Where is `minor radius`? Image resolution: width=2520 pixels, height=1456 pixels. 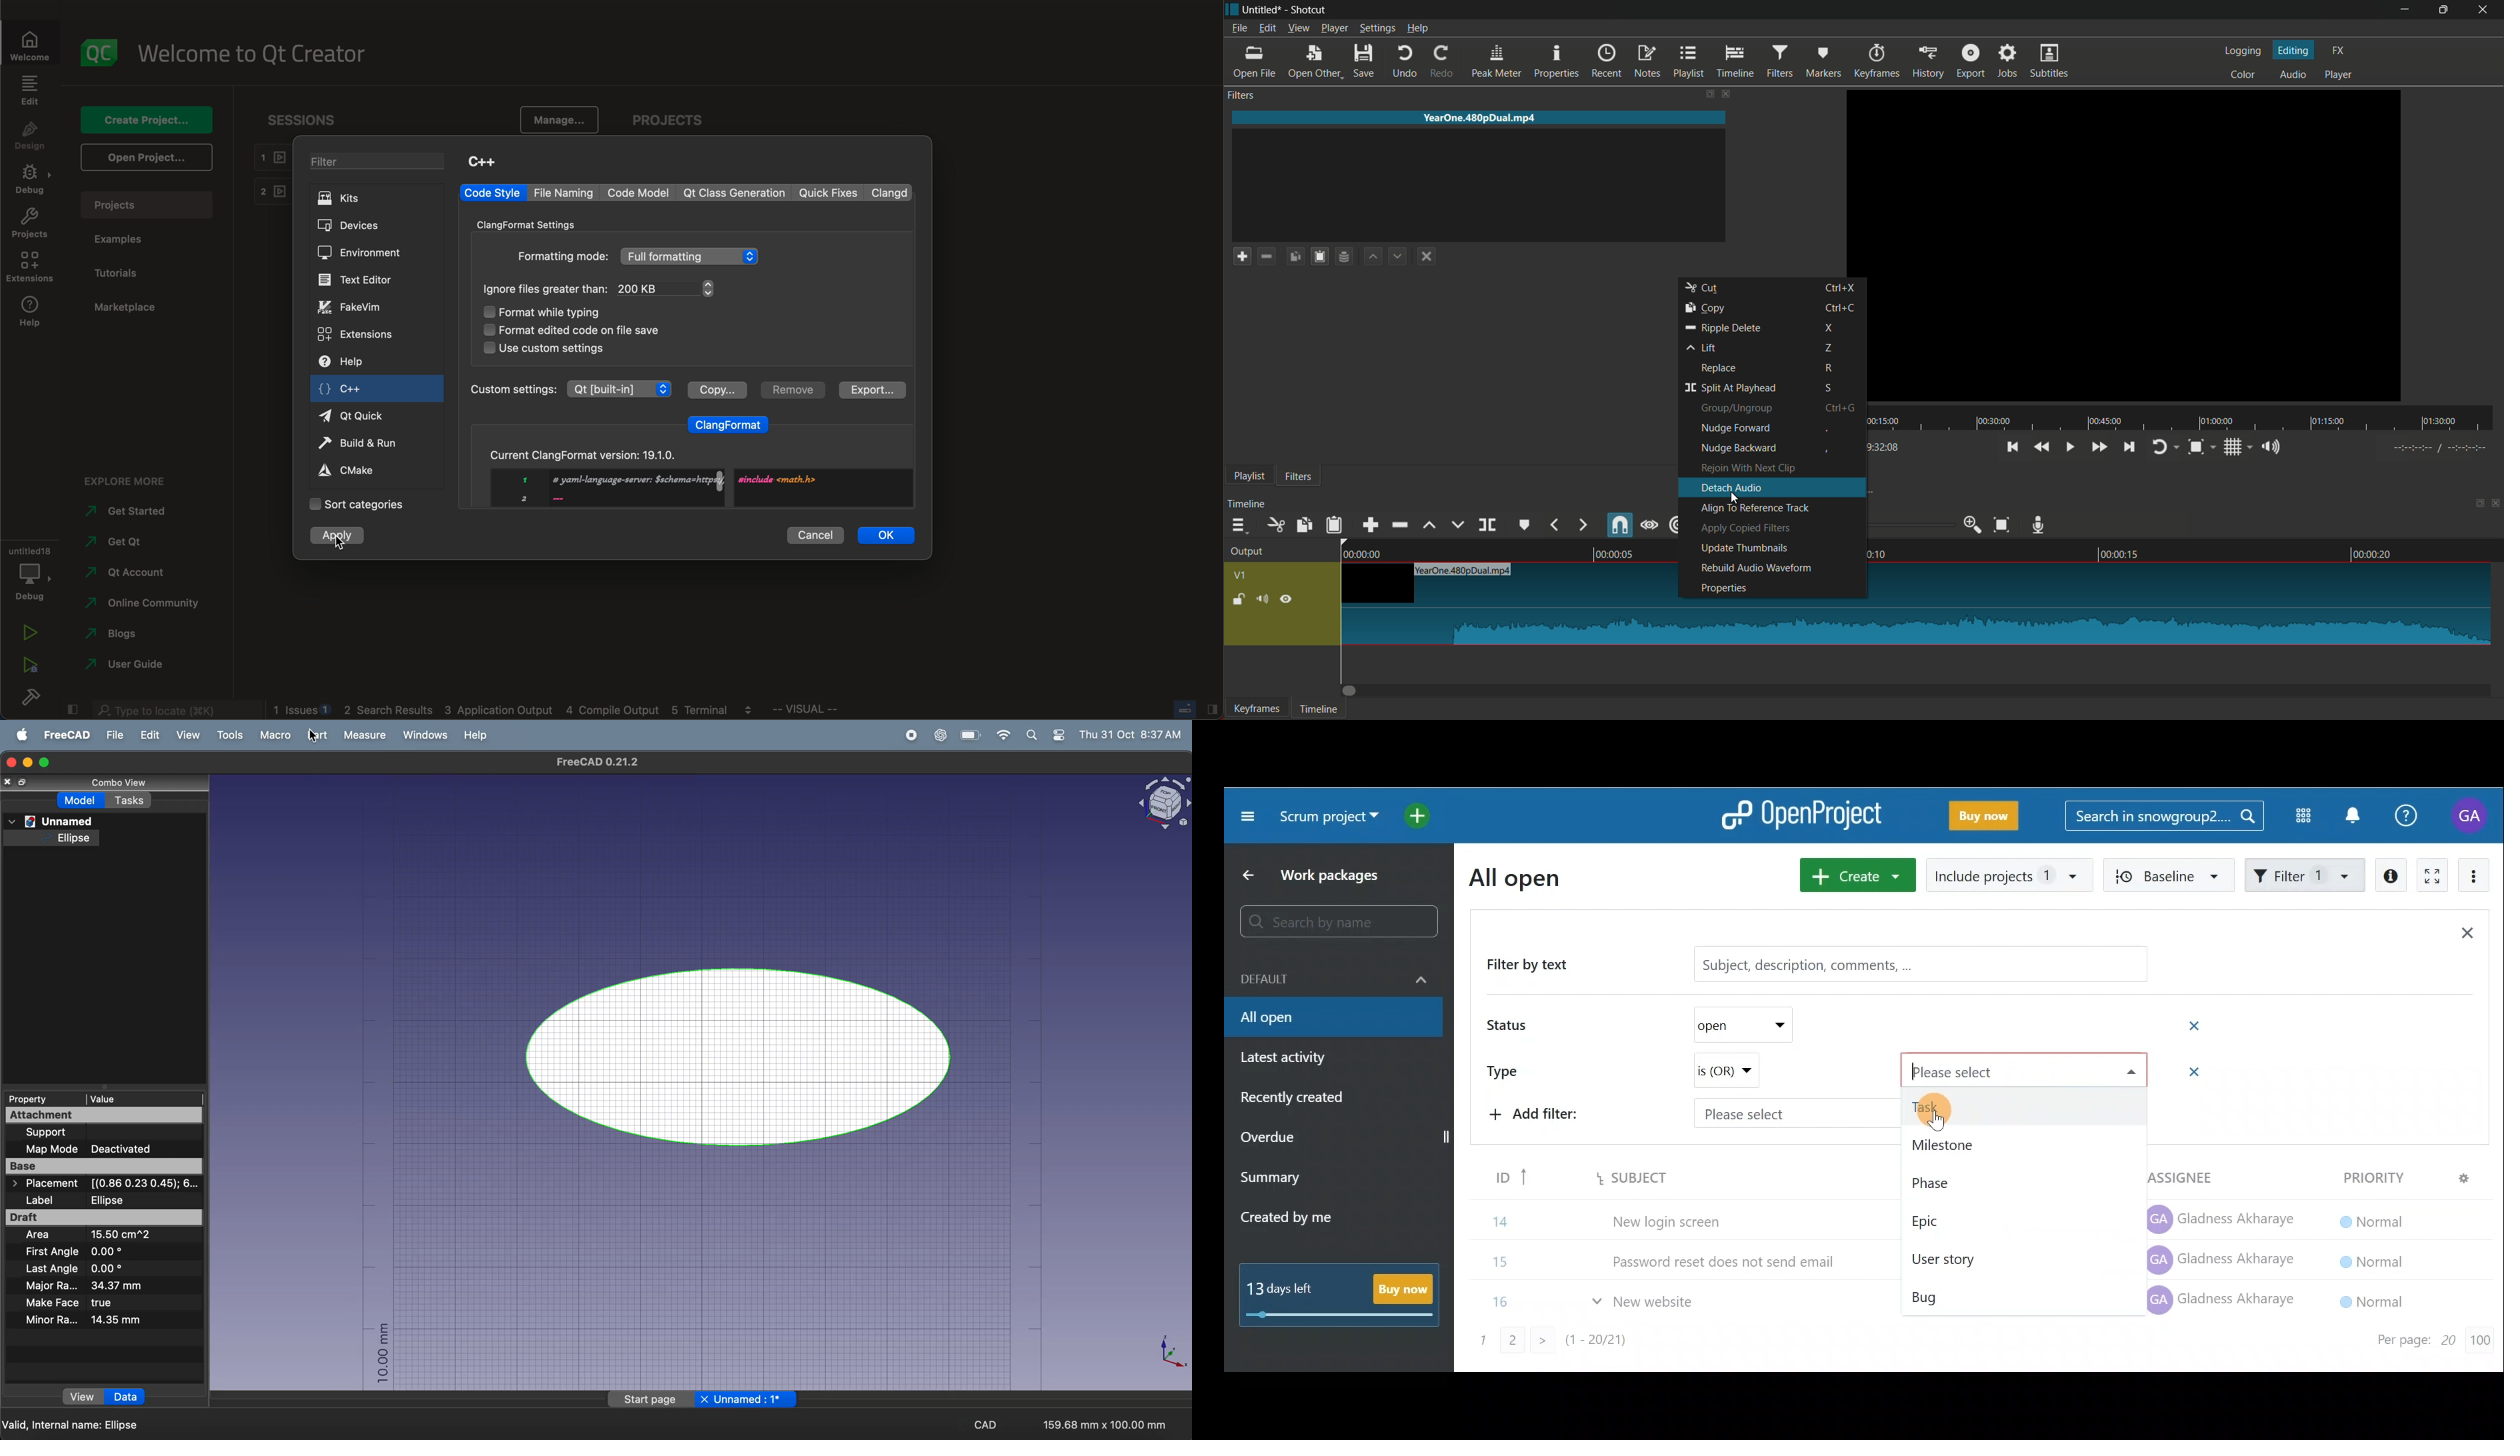 minor radius is located at coordinates (88, 1320).